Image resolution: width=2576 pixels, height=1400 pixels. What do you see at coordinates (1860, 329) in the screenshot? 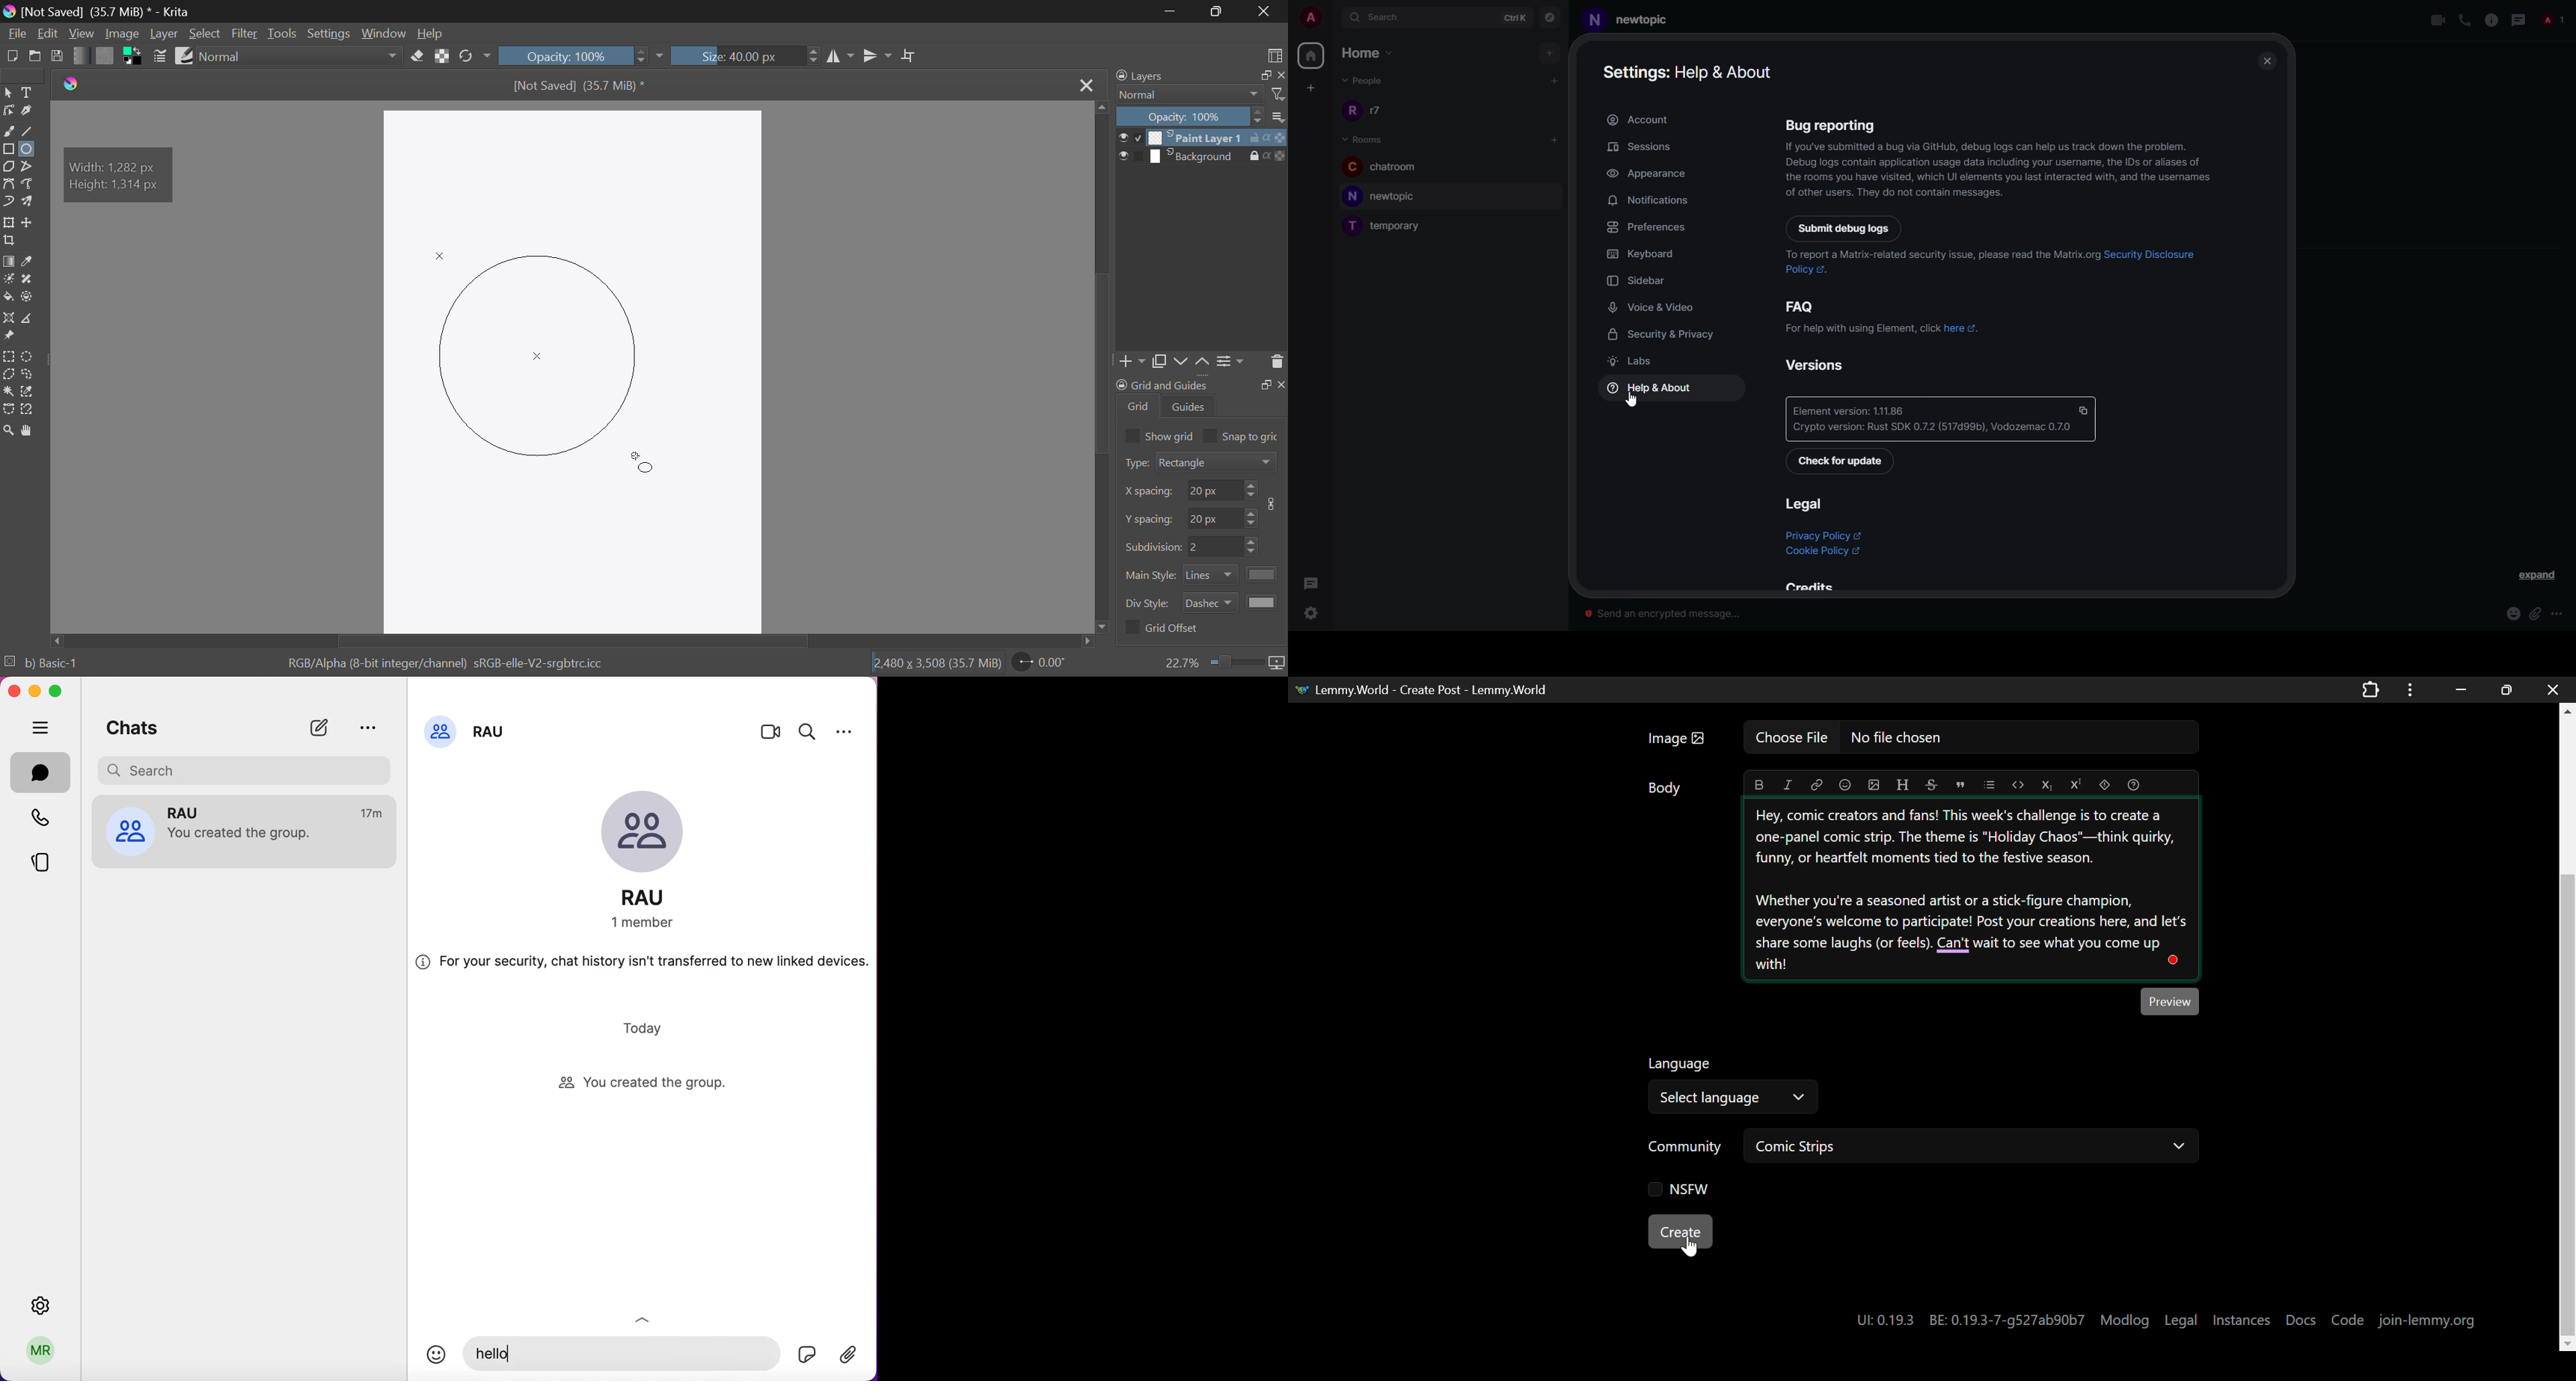
I see `info` at bounding box center [1860, 329].